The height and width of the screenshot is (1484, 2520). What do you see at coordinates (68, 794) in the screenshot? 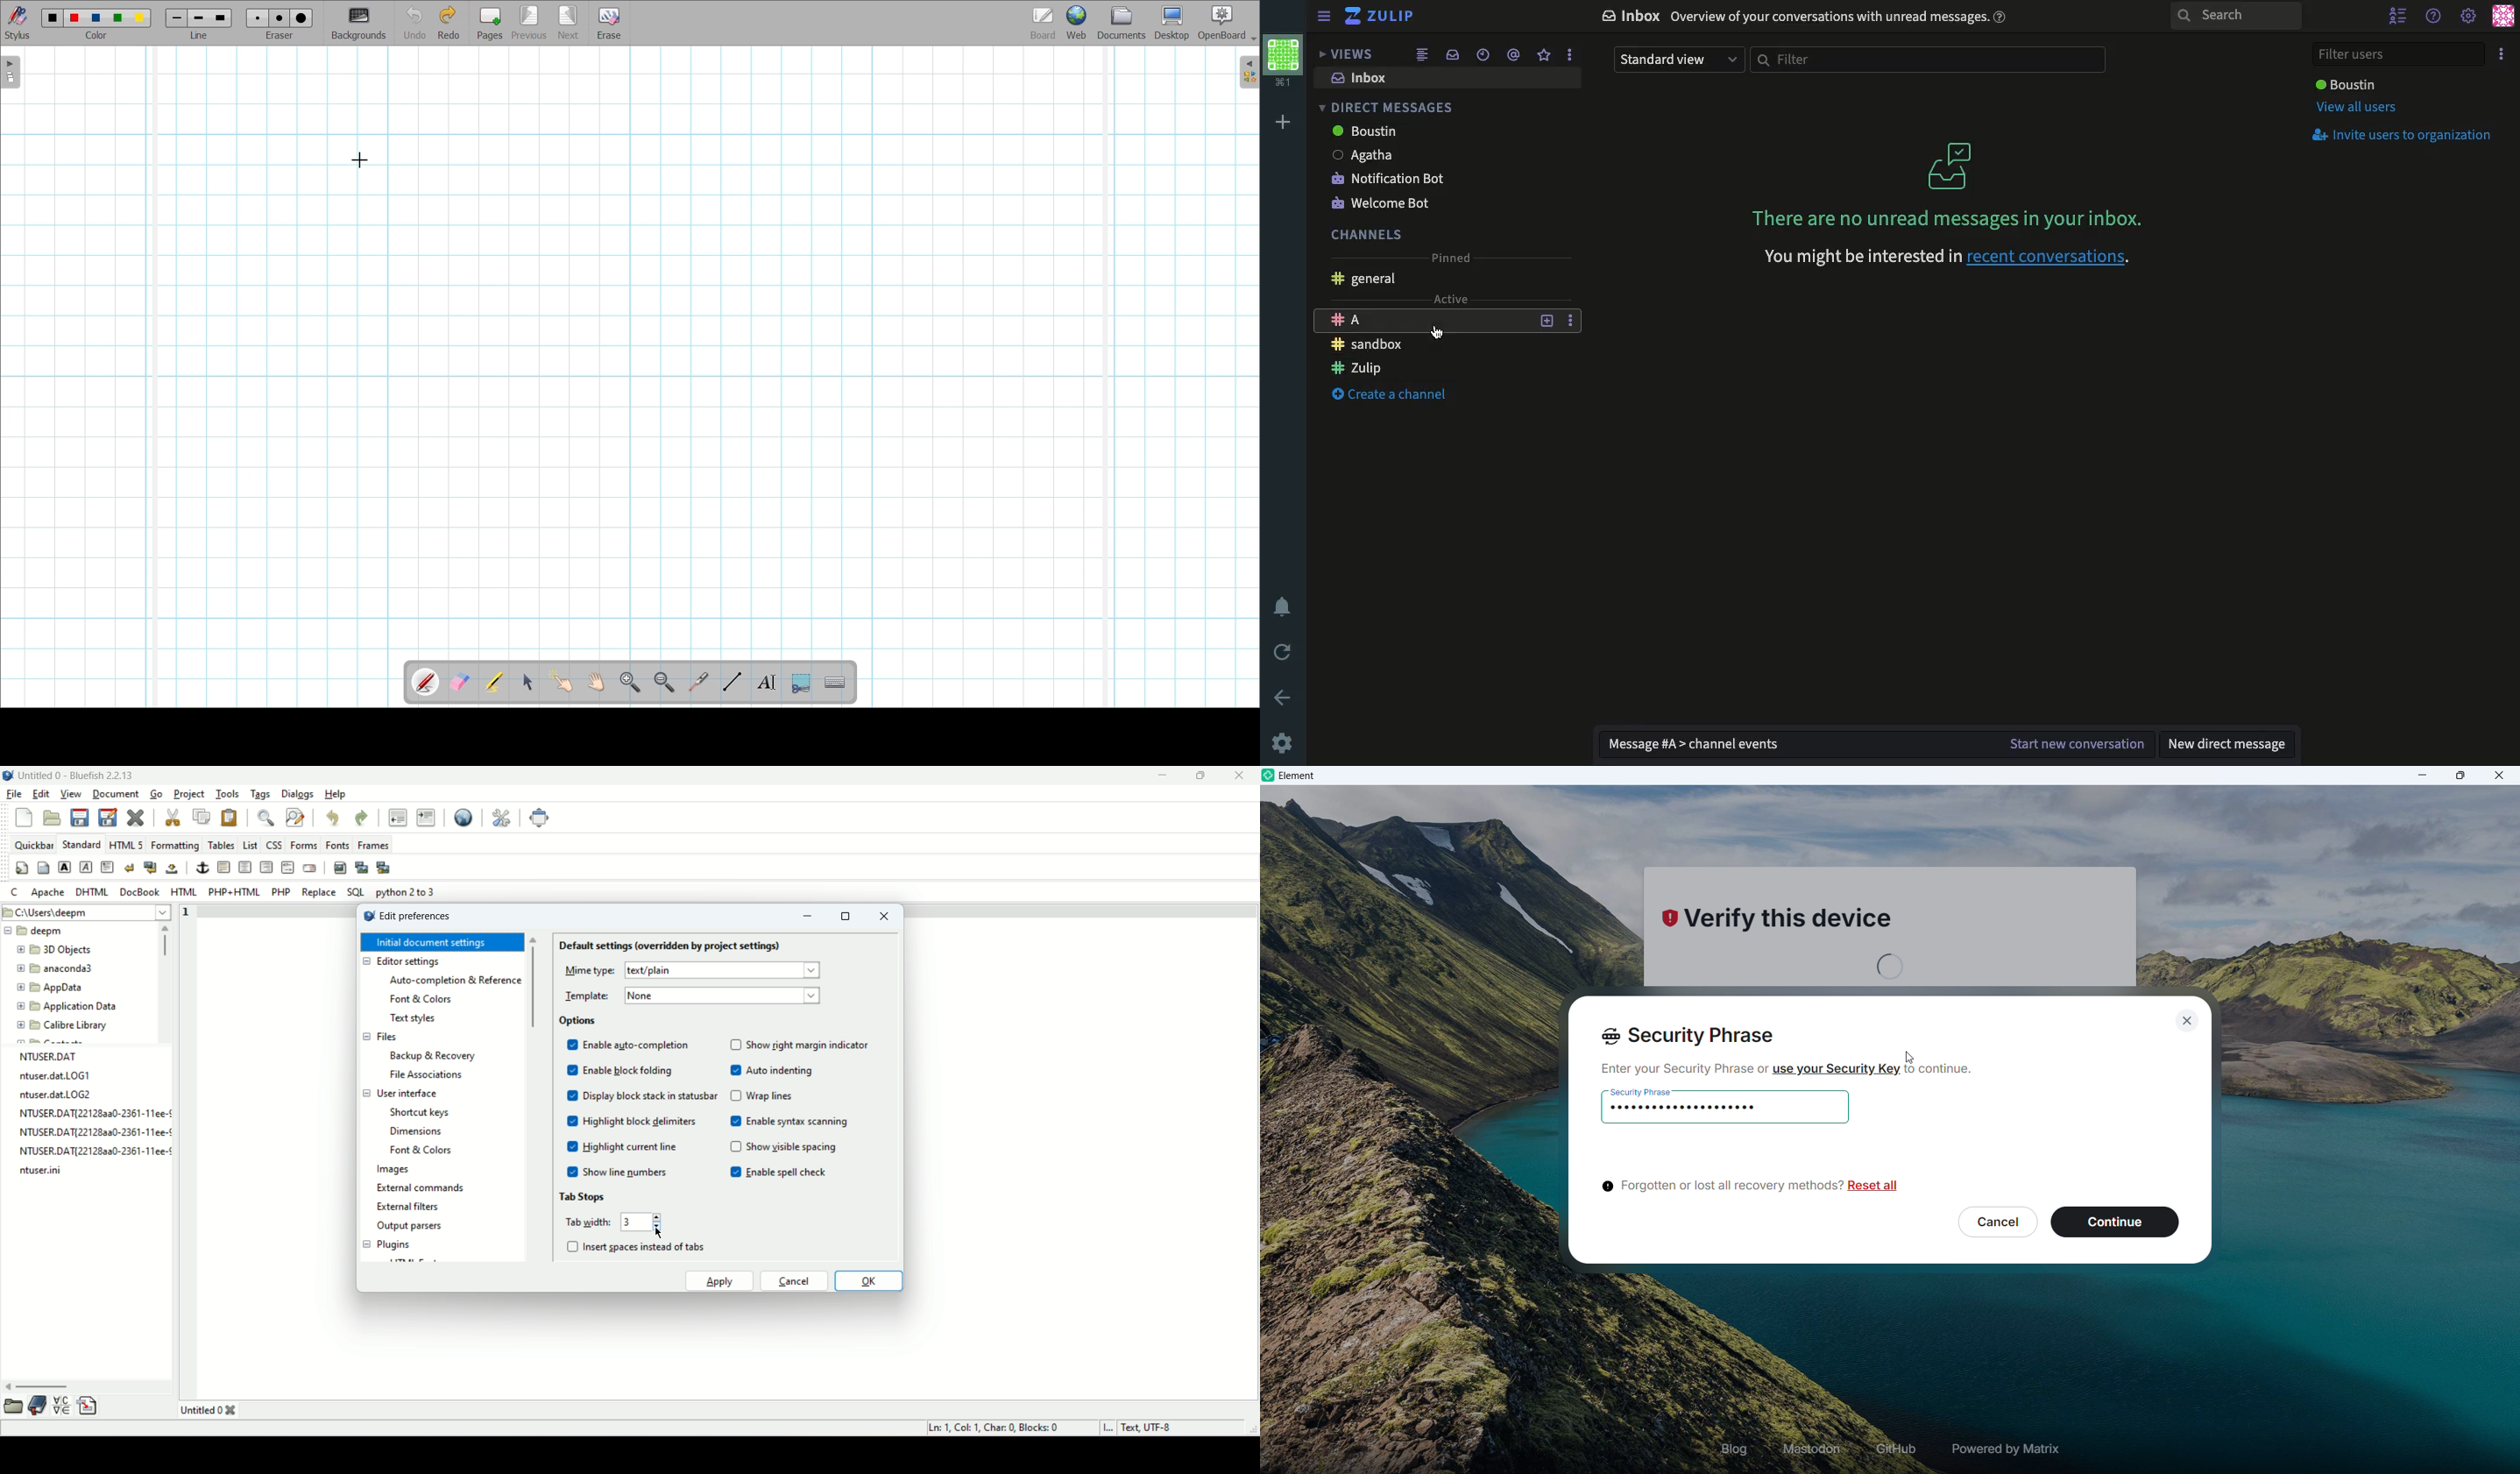
I see `view` at bounding box center [68, 794].